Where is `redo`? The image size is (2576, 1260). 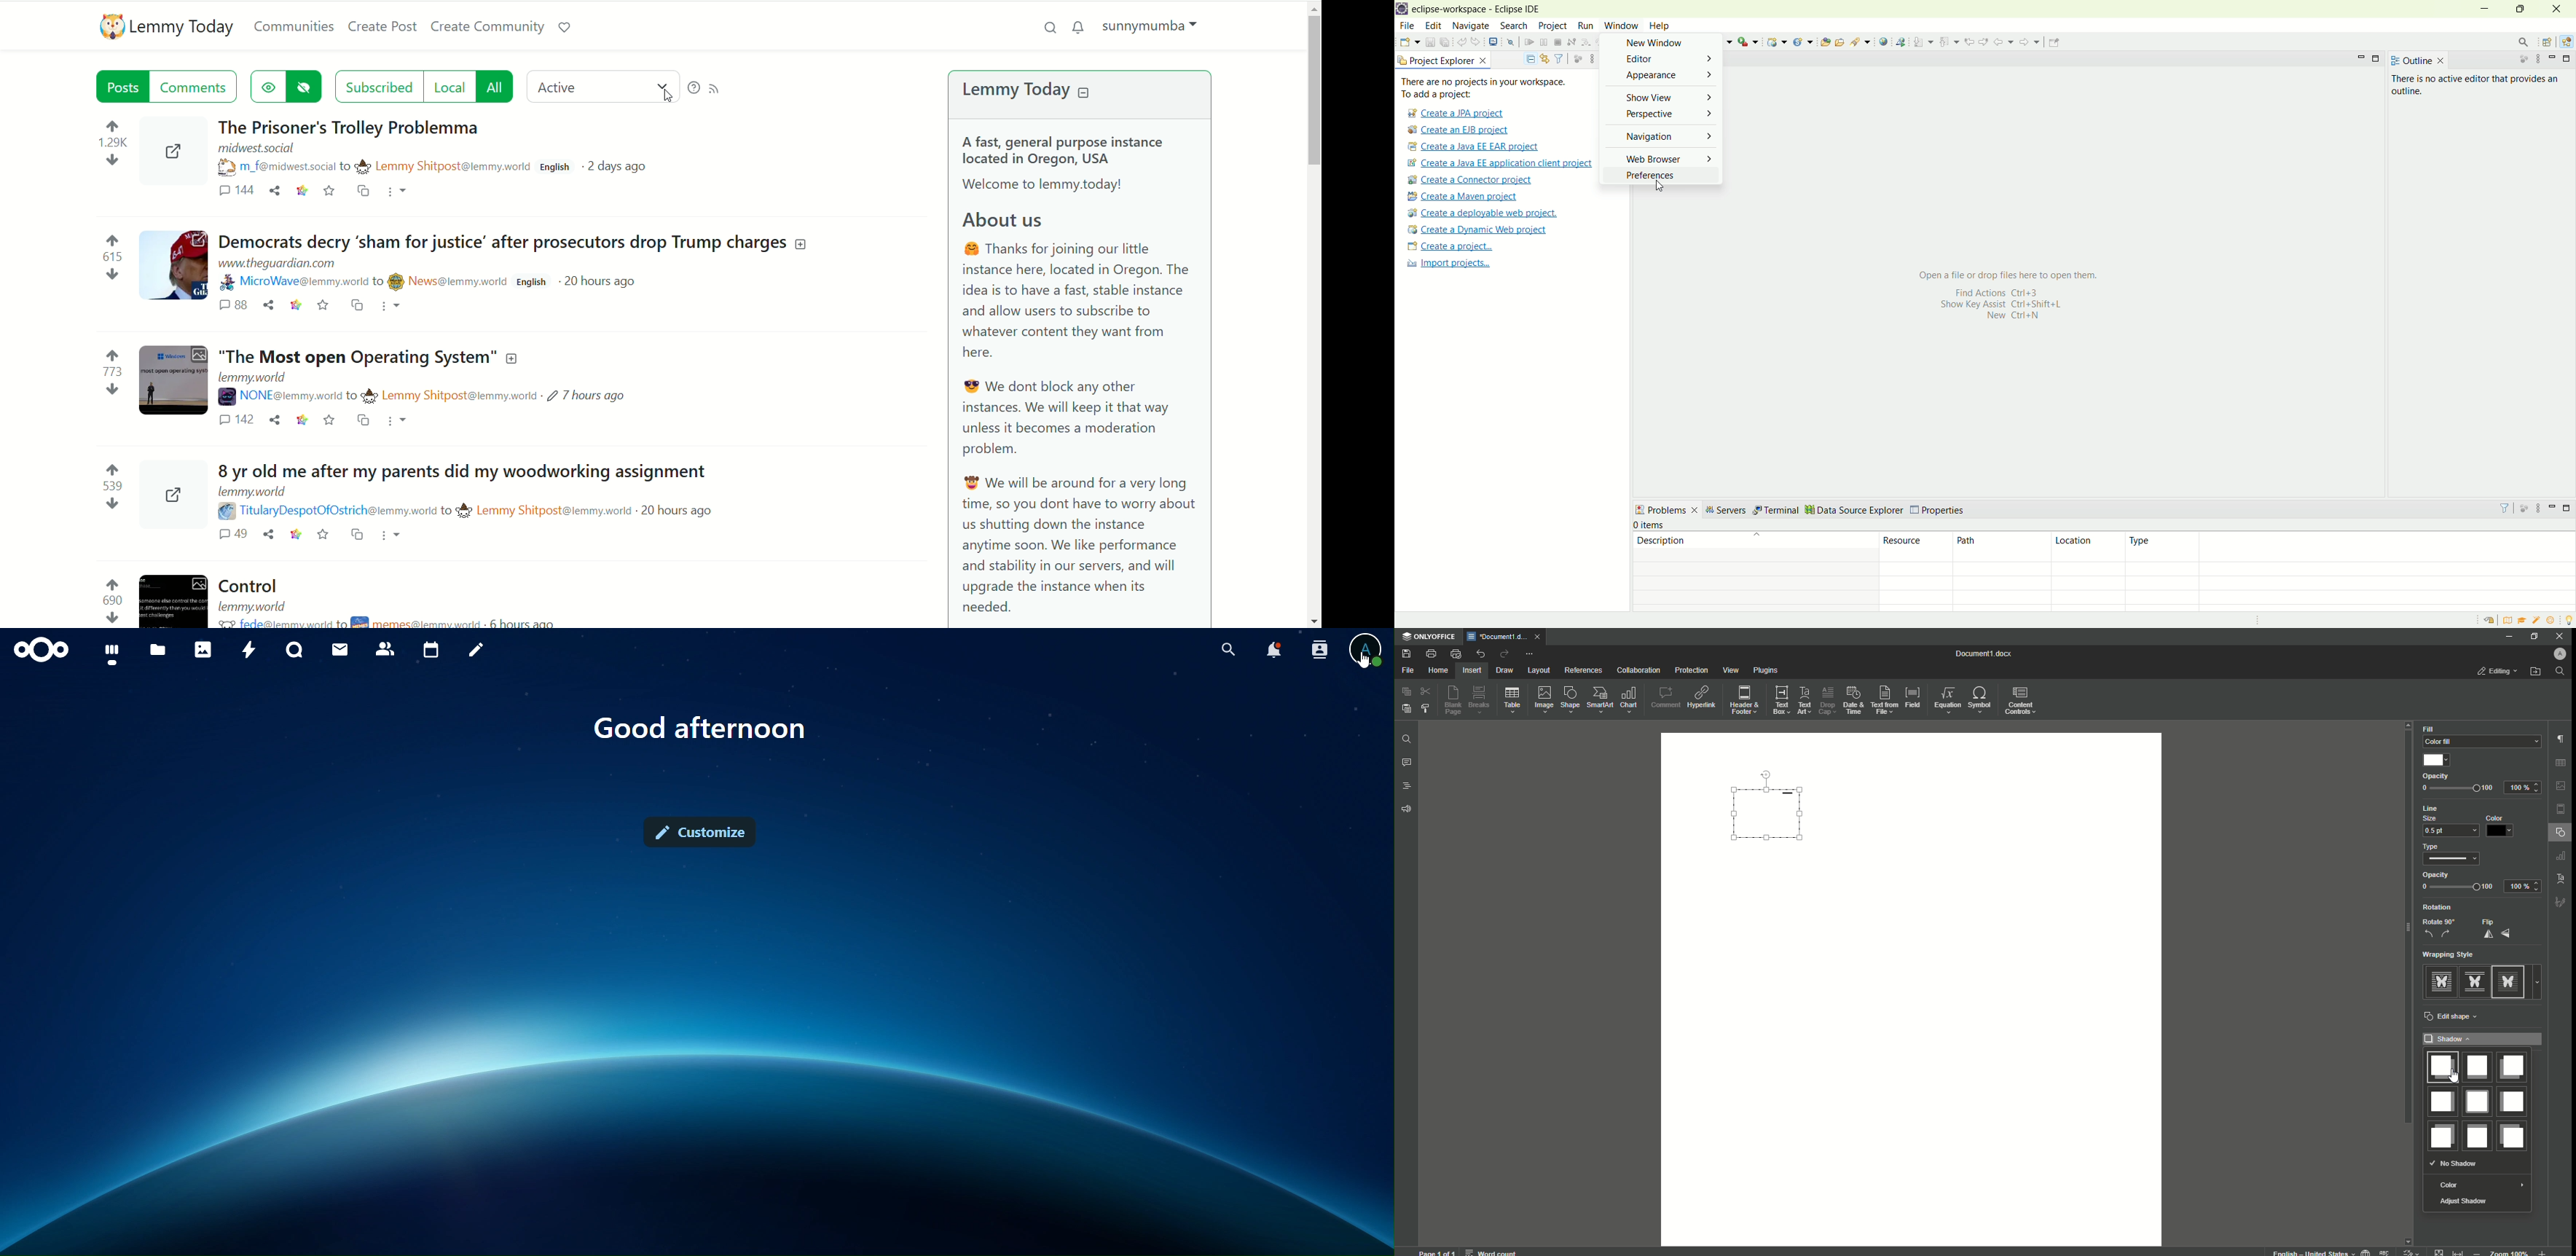
redo is located at coordinates (1478, 42).